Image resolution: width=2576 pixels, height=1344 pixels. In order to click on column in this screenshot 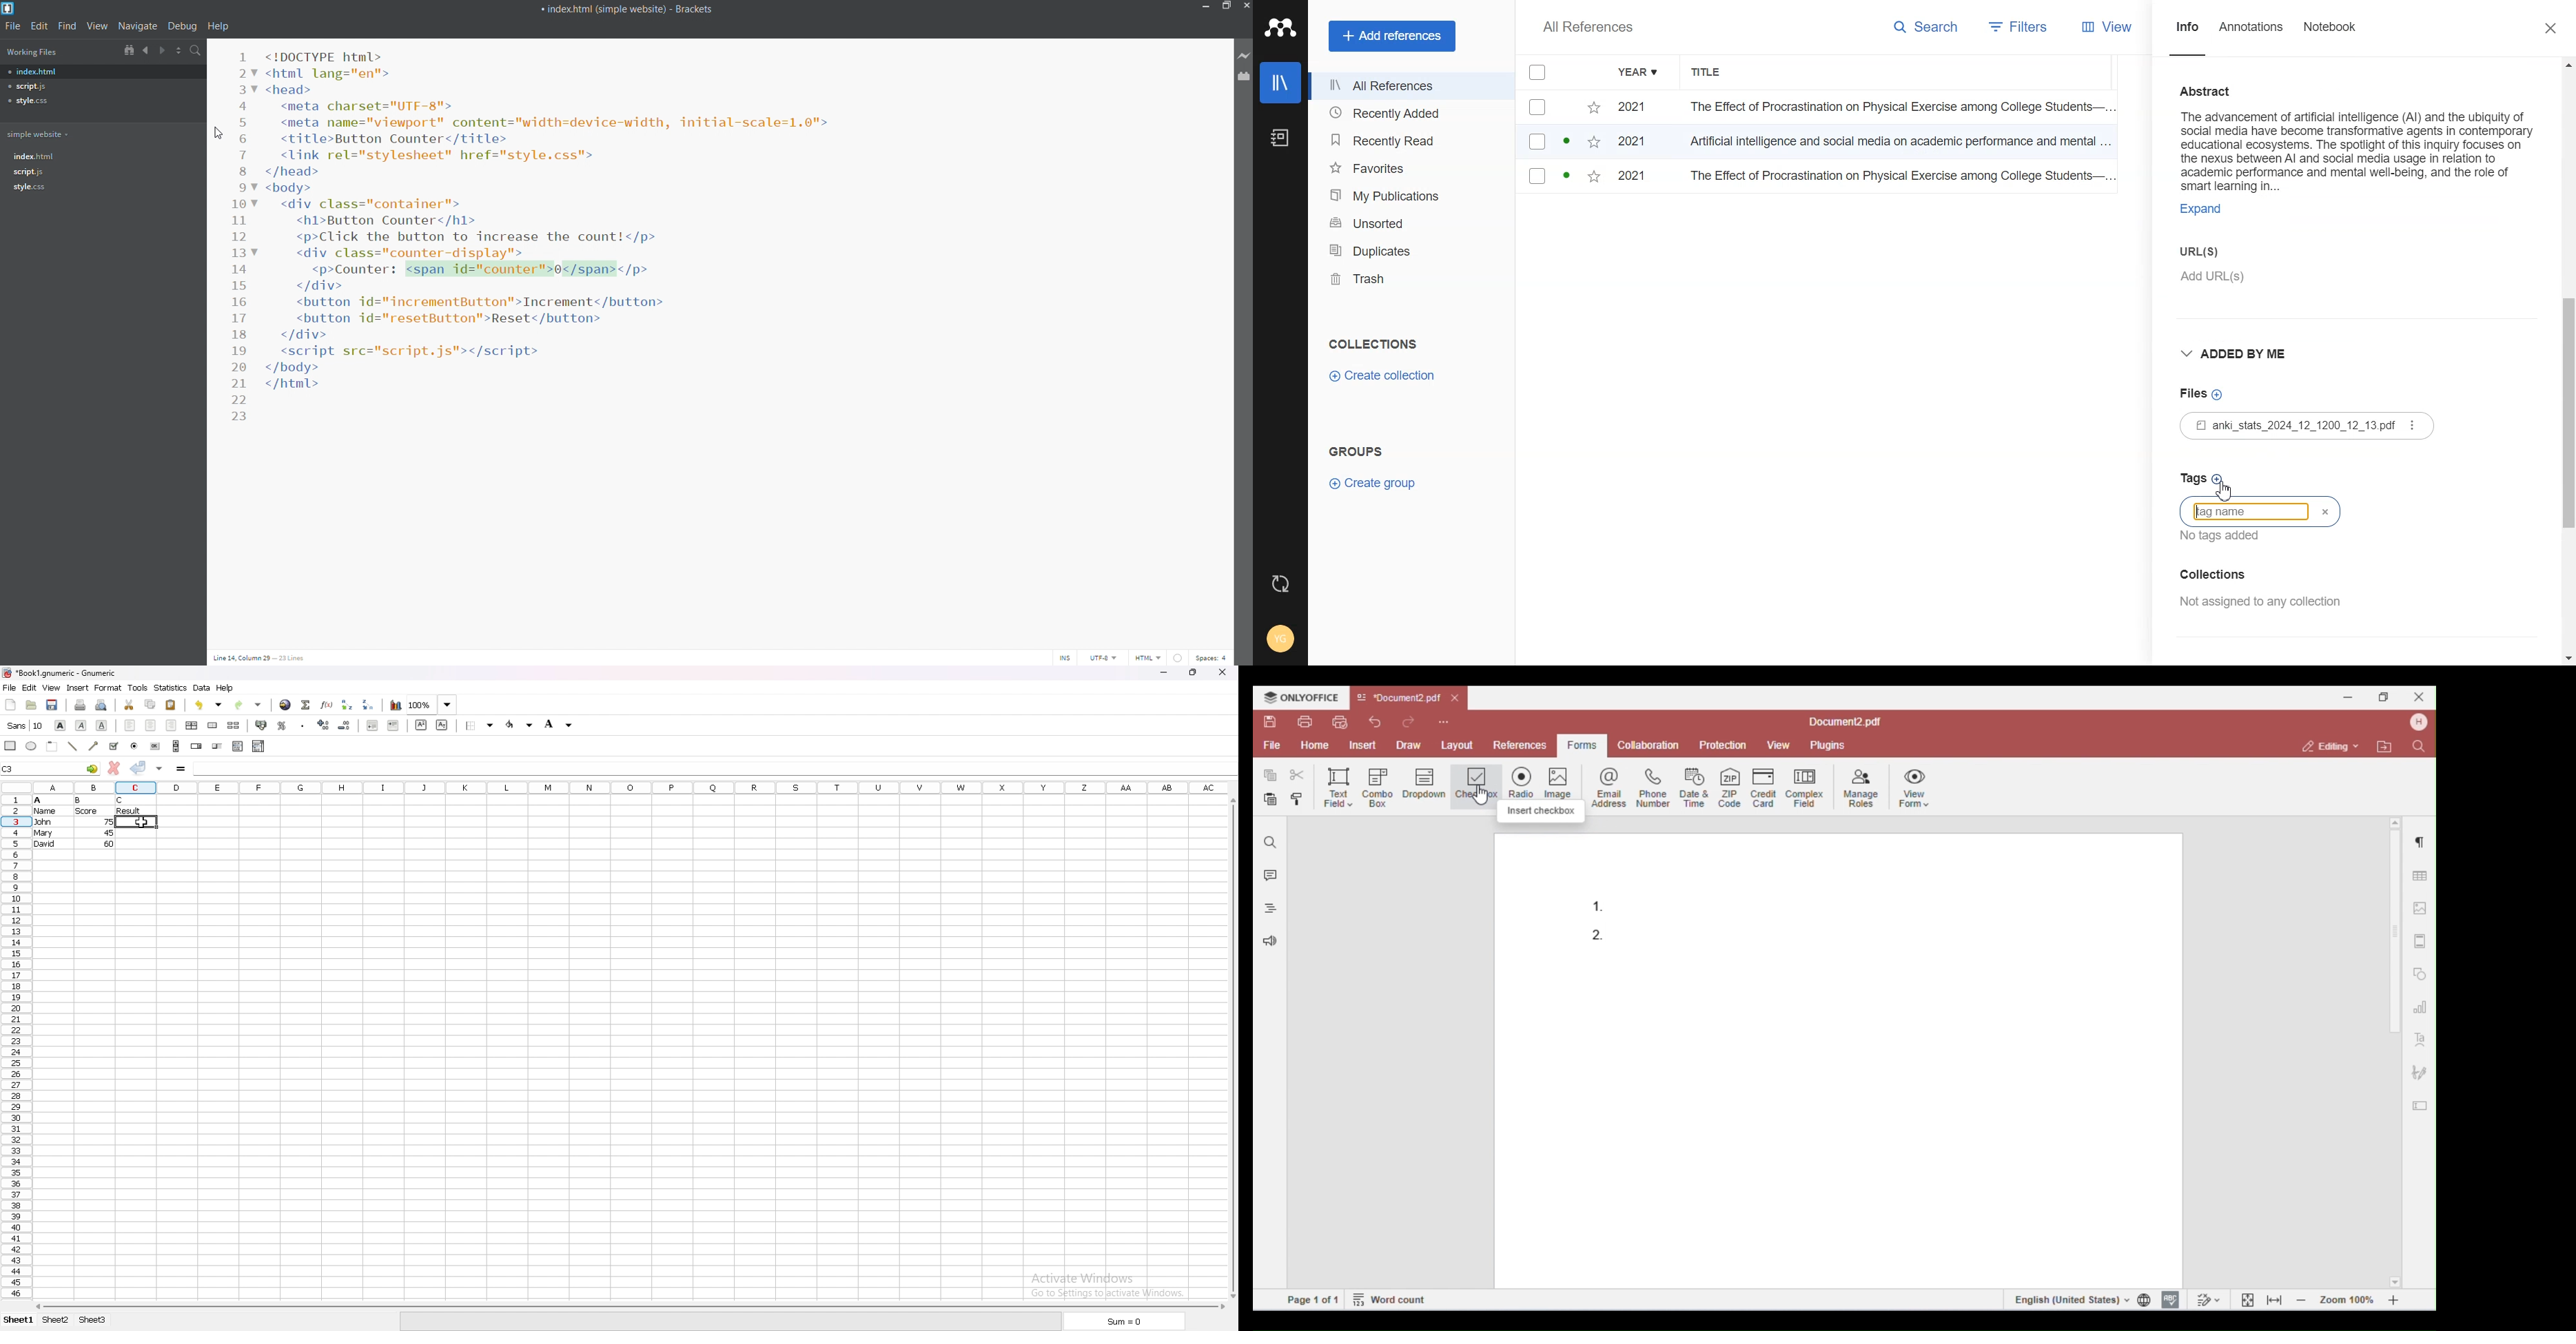, I will do `click(617, 787)`.